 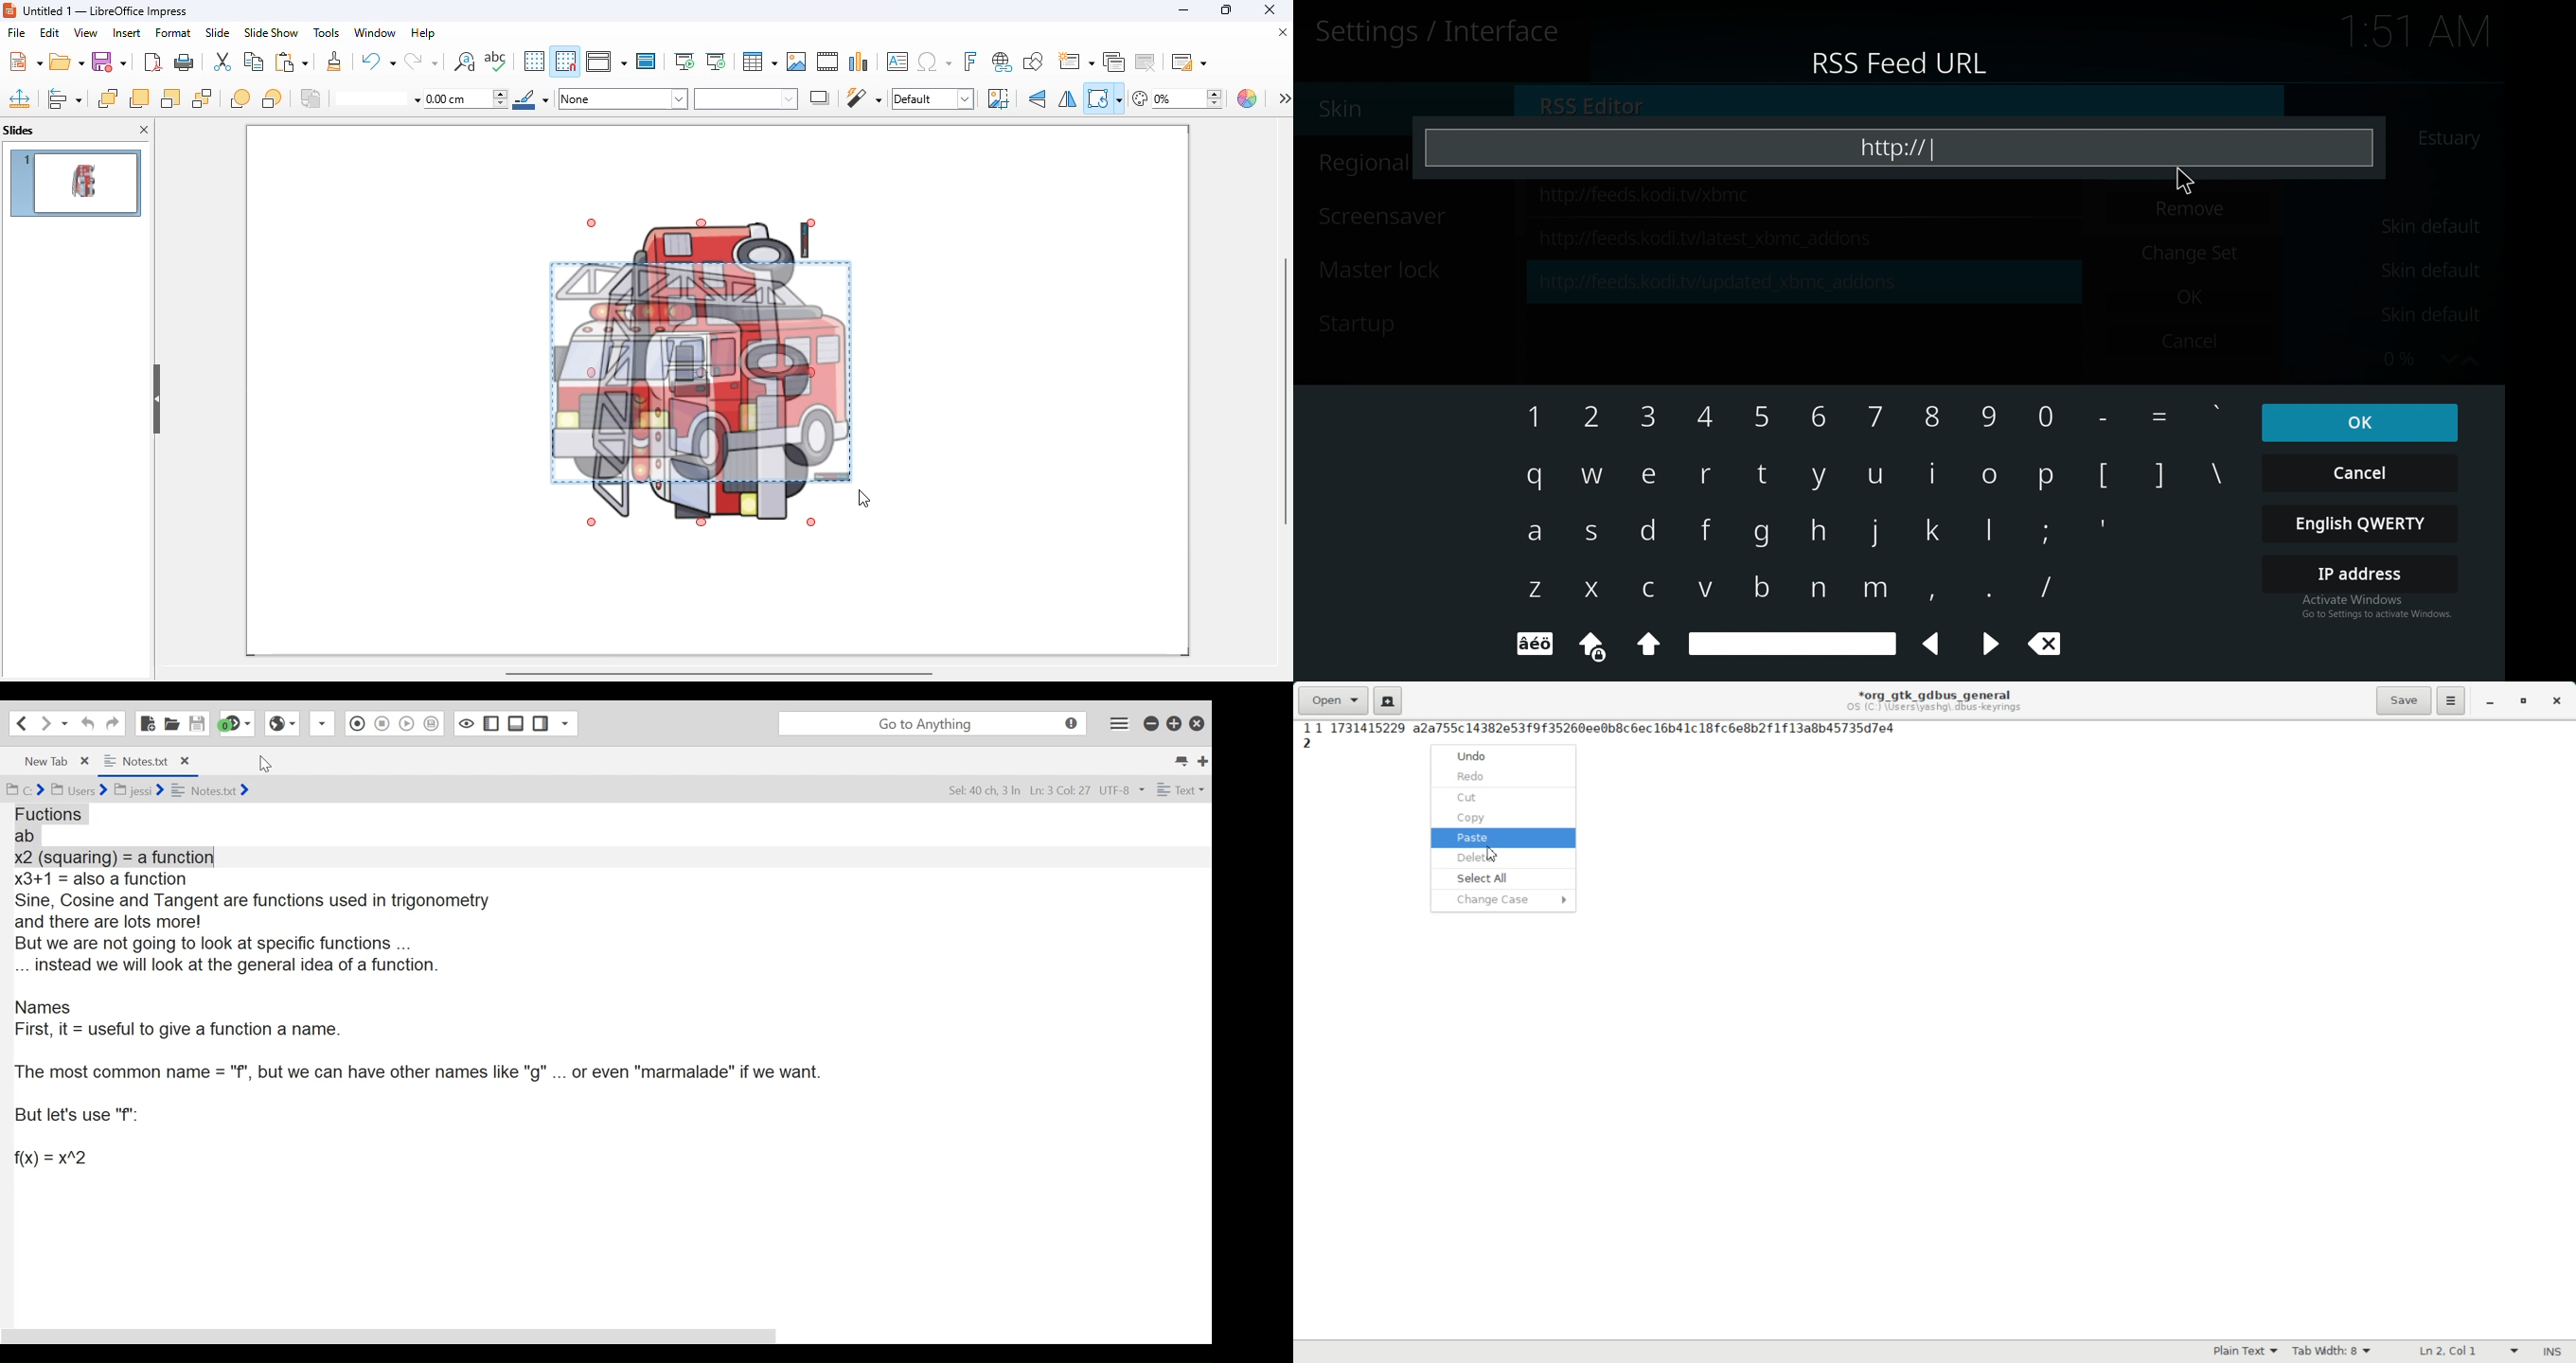 What do you see at coordinates (1502, 754) in the screenshot?
I see `undo ` at bounding box center [1502, 754].